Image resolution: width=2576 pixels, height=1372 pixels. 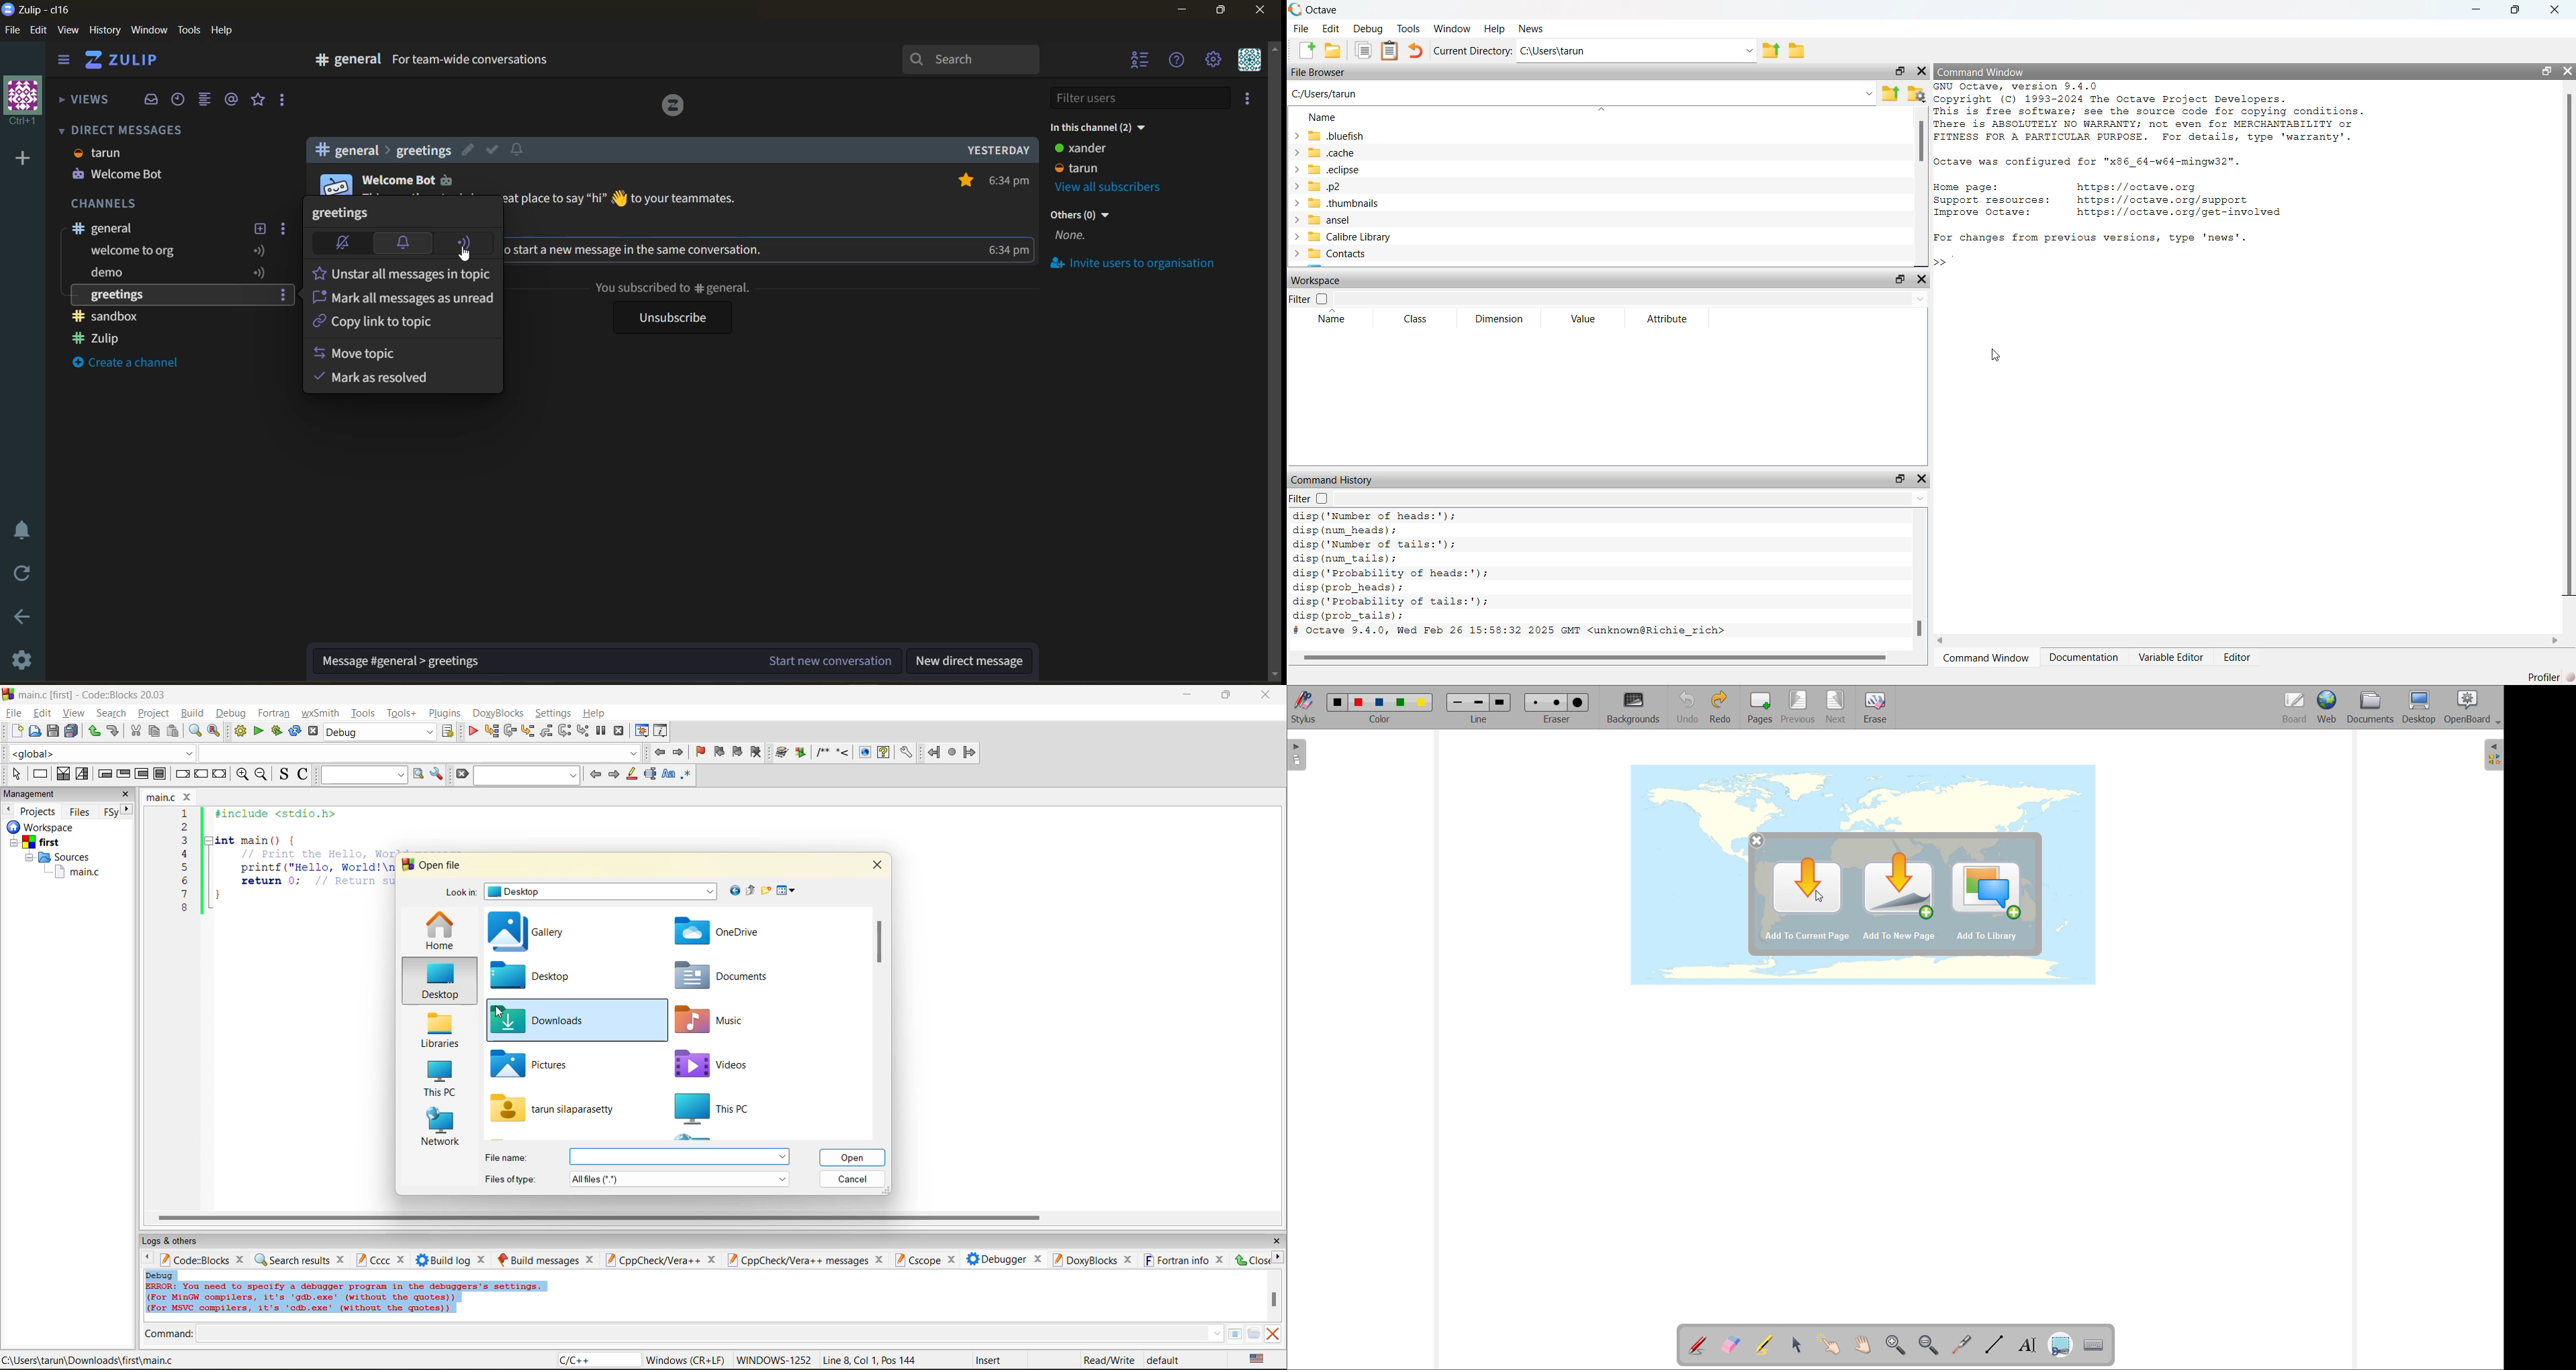 What do you see at coordinates (109, 338) in the screenshot?
I see `zulip` at bounding box center [109, 338].